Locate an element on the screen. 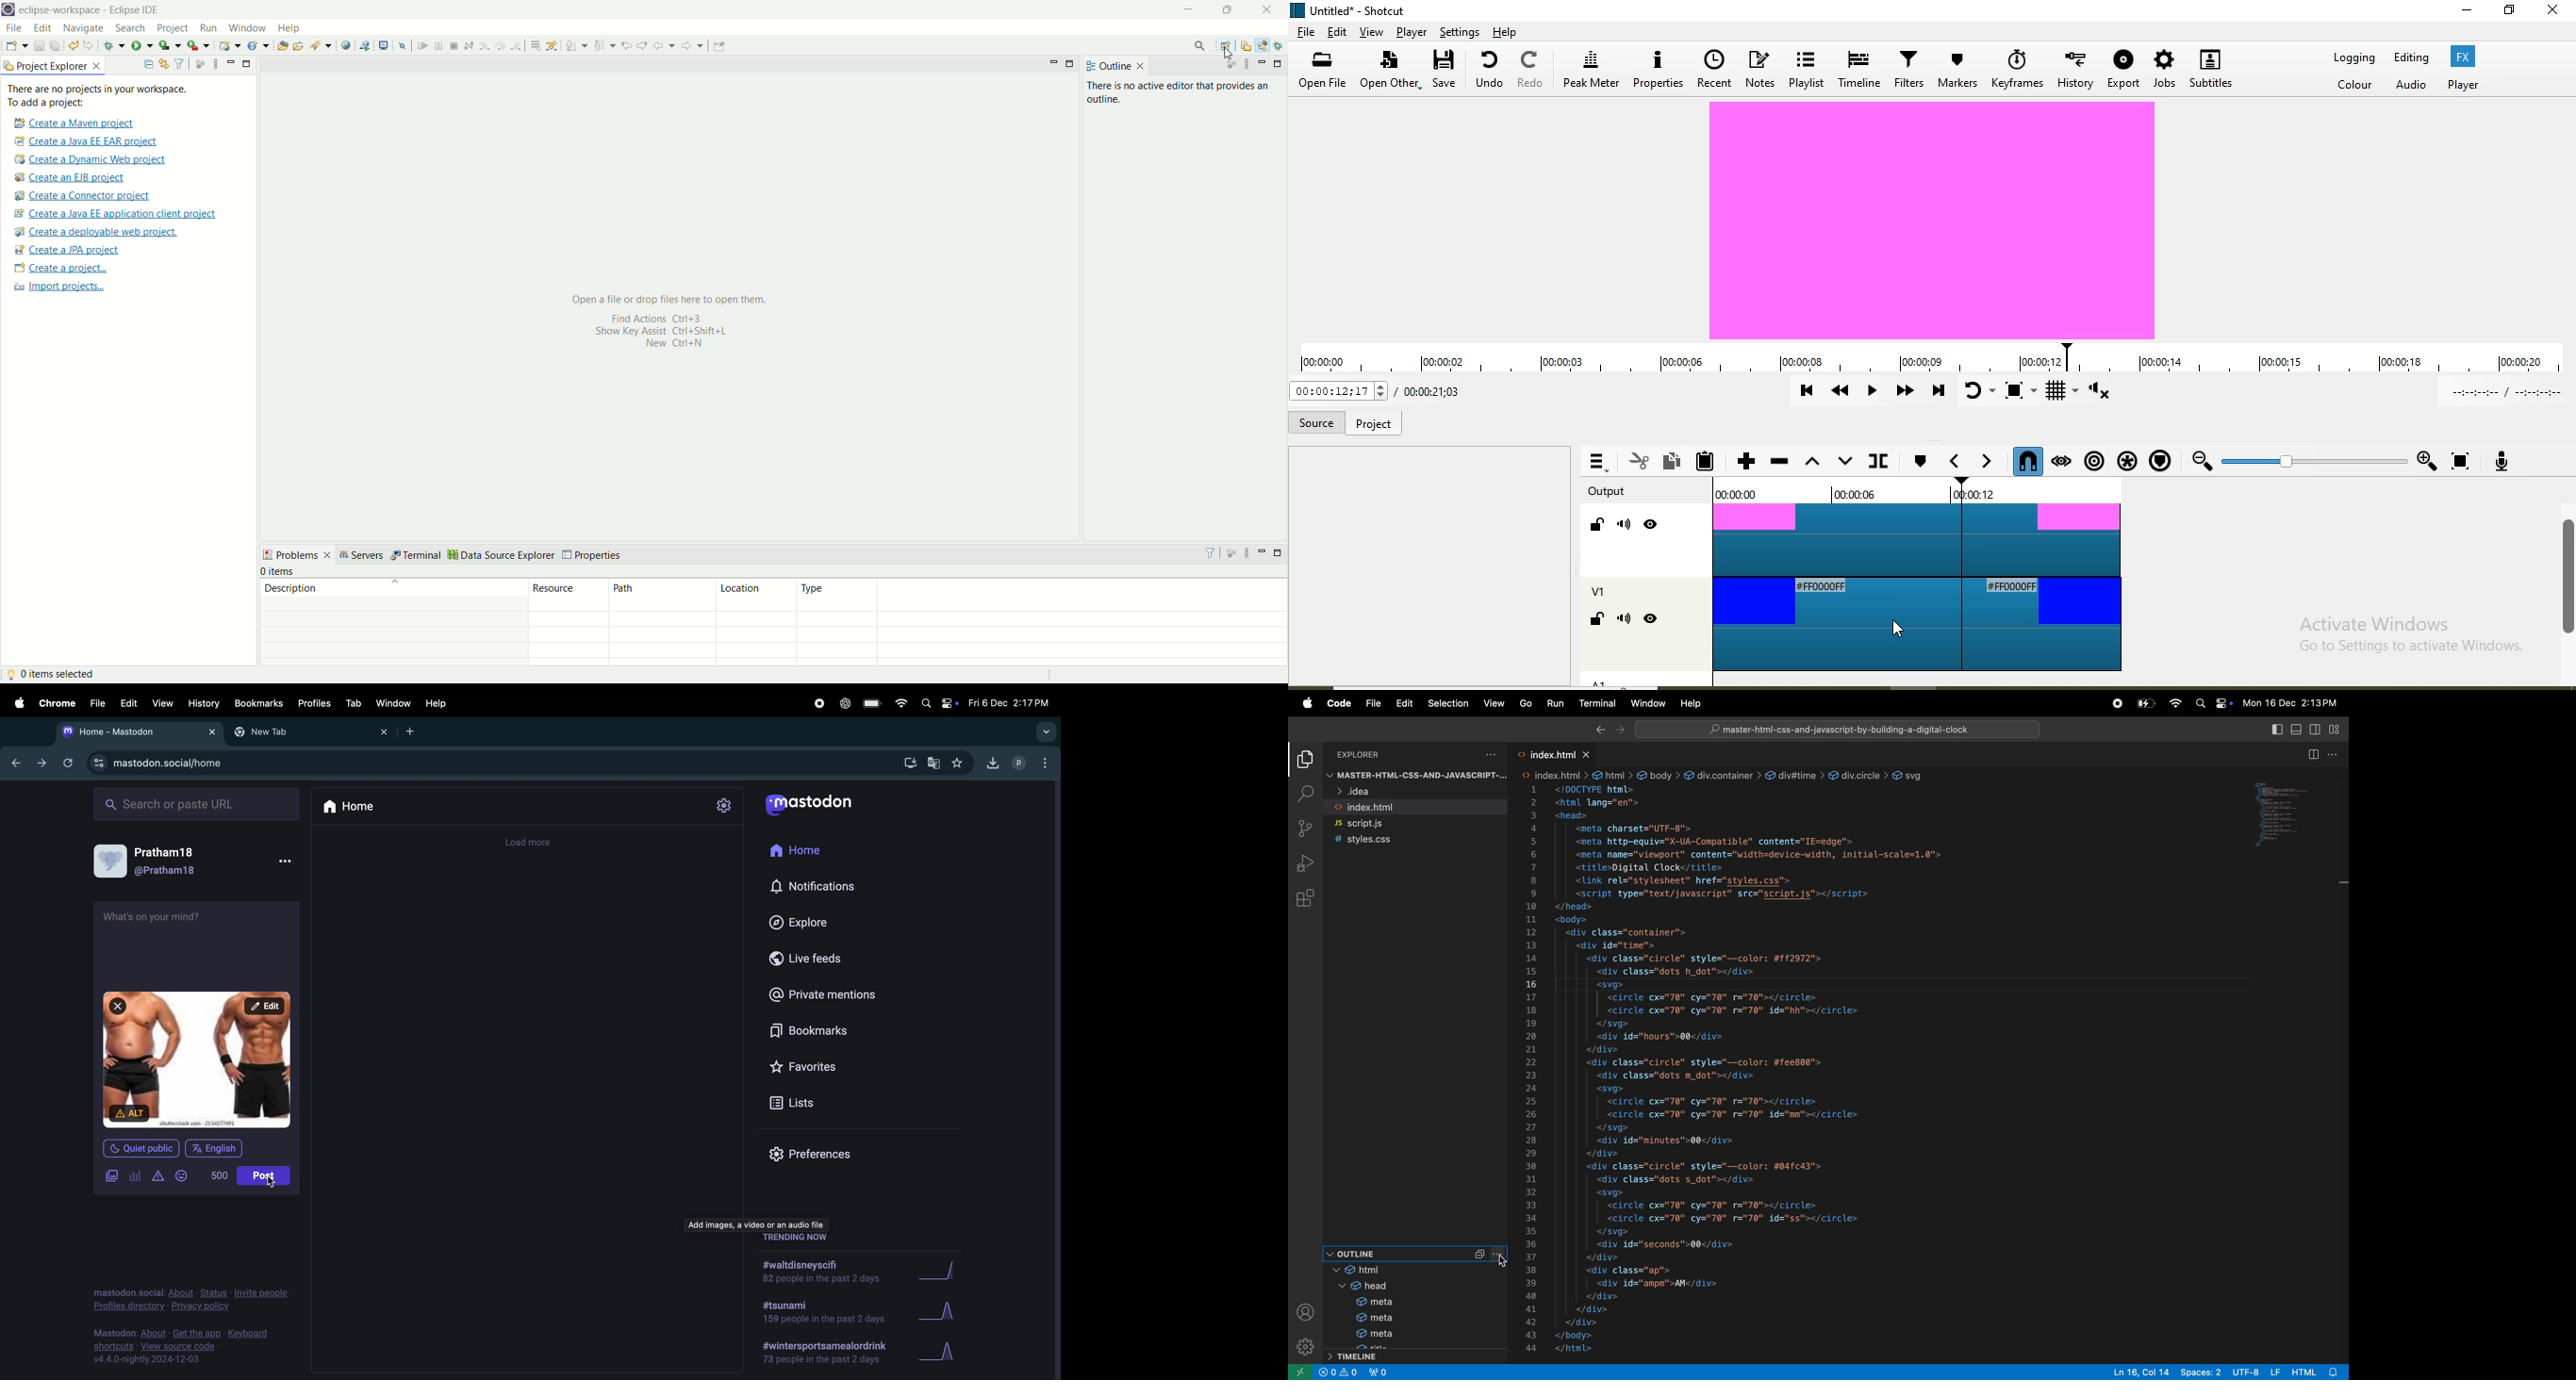 The width and height of the screenshot is (2576, 1400). open web browser is located at coordinates (347, 46).